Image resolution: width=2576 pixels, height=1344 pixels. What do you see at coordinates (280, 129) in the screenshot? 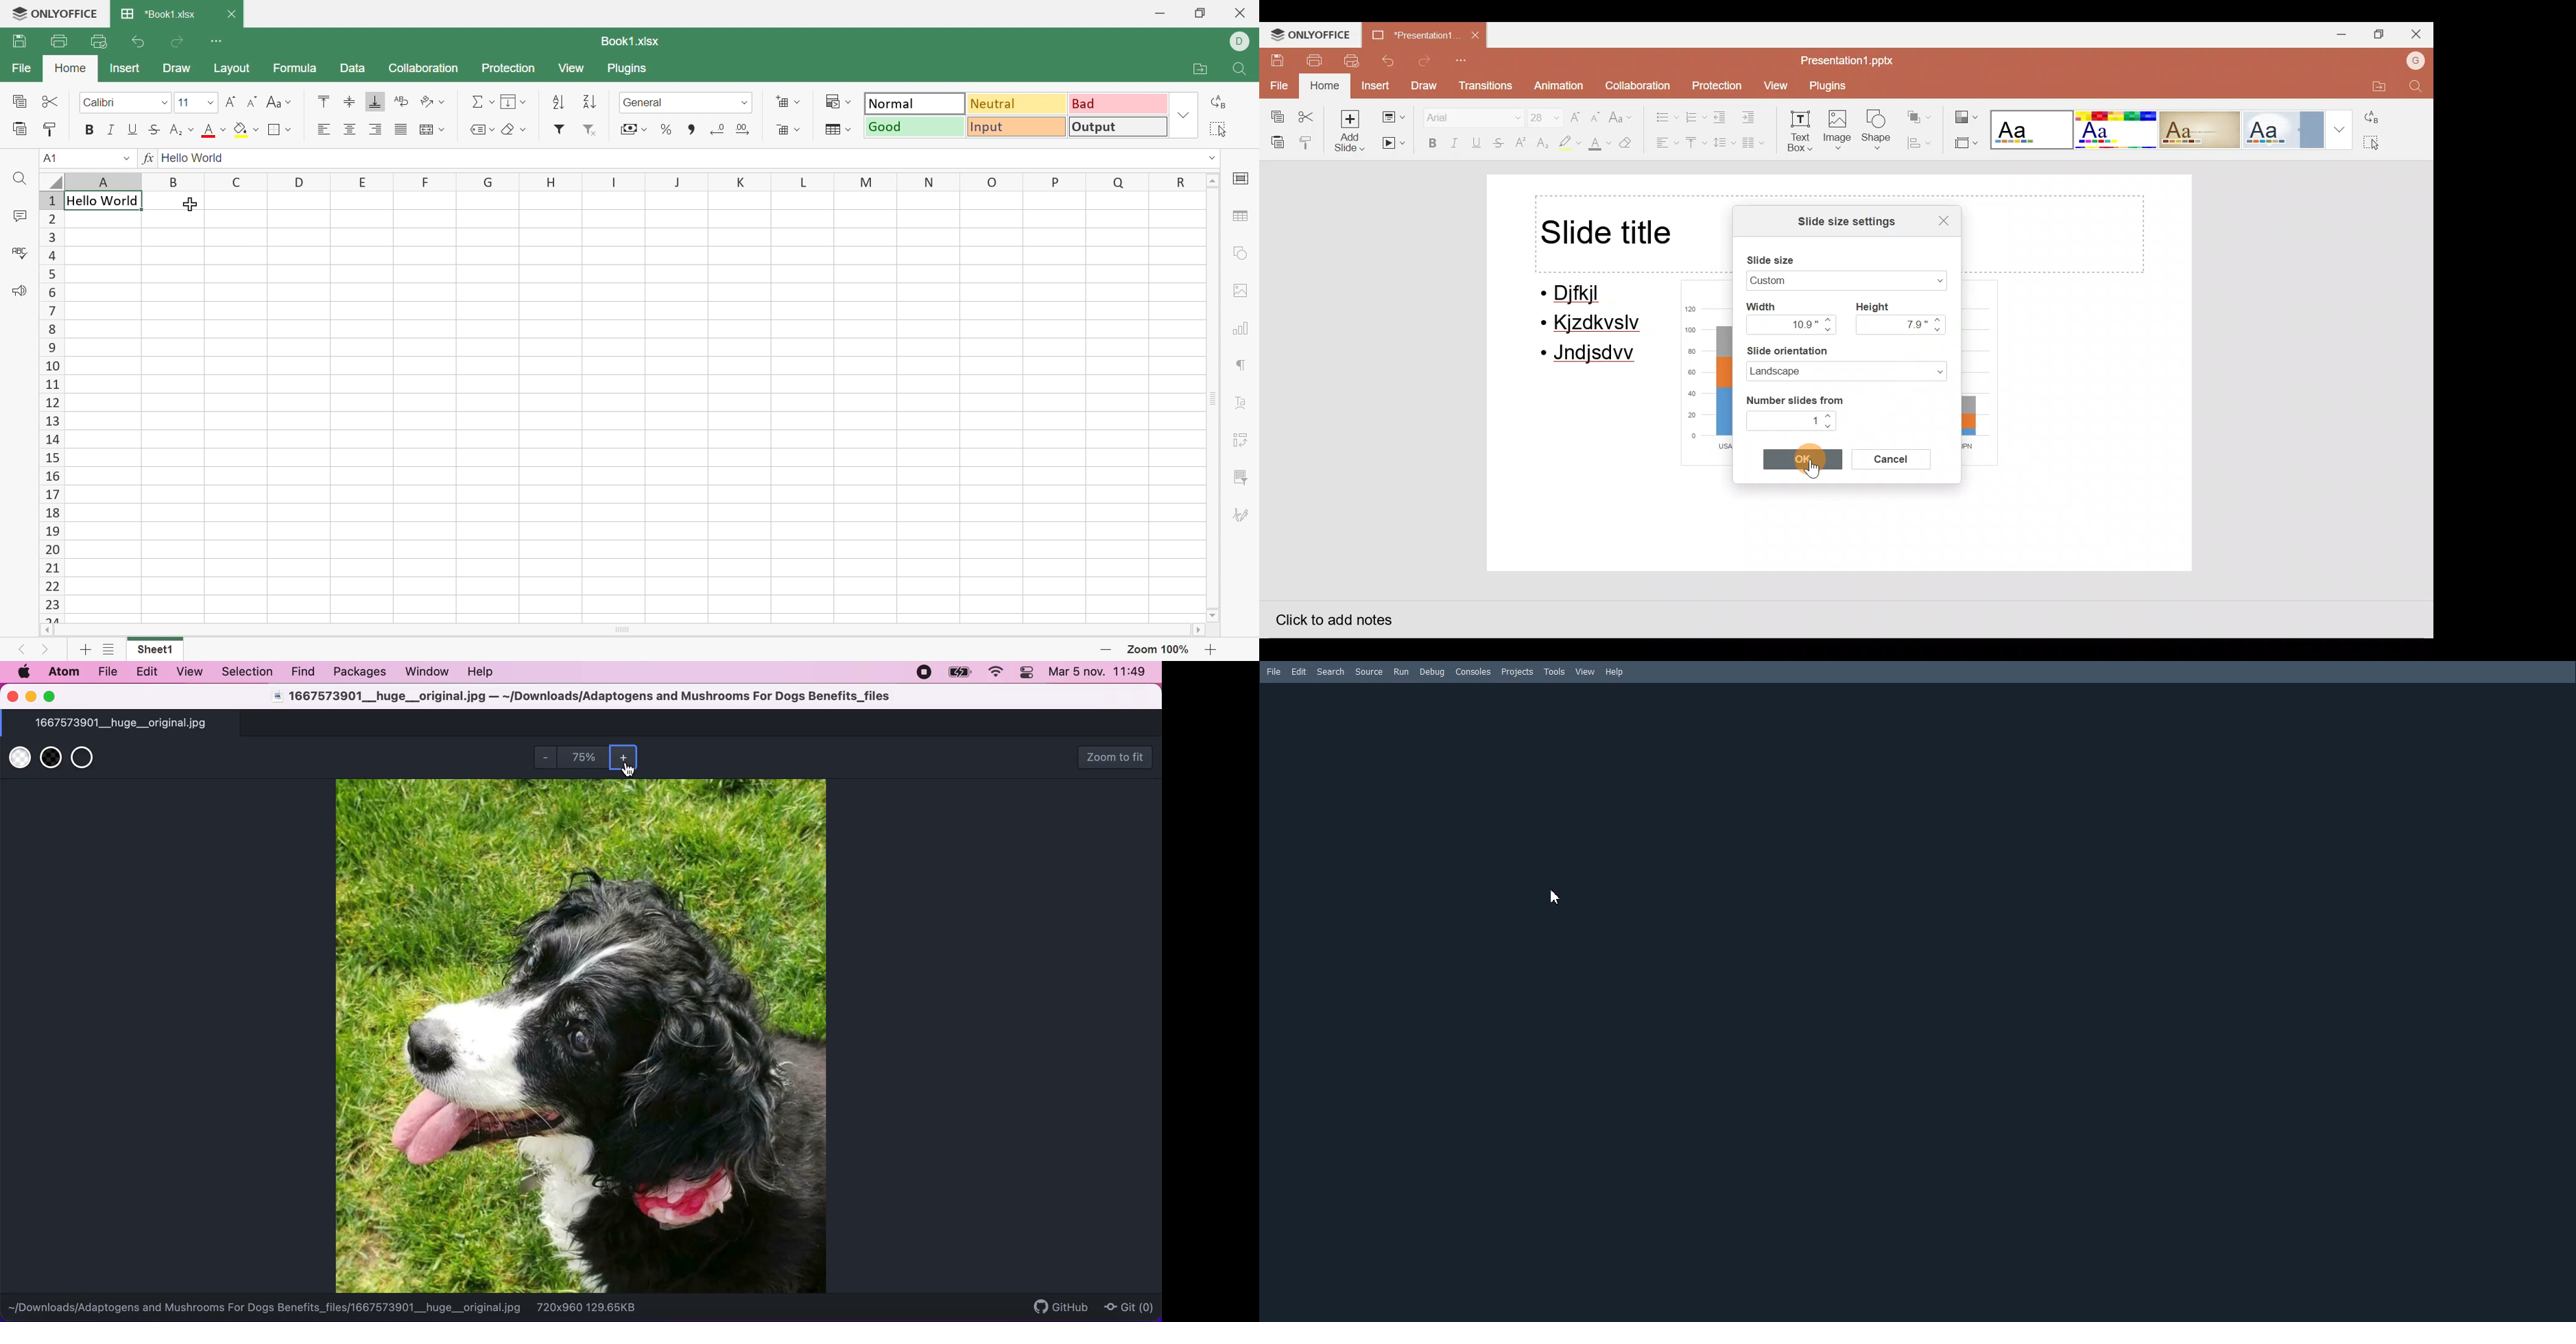
I see `Borders` at bounding box center [280, 129].